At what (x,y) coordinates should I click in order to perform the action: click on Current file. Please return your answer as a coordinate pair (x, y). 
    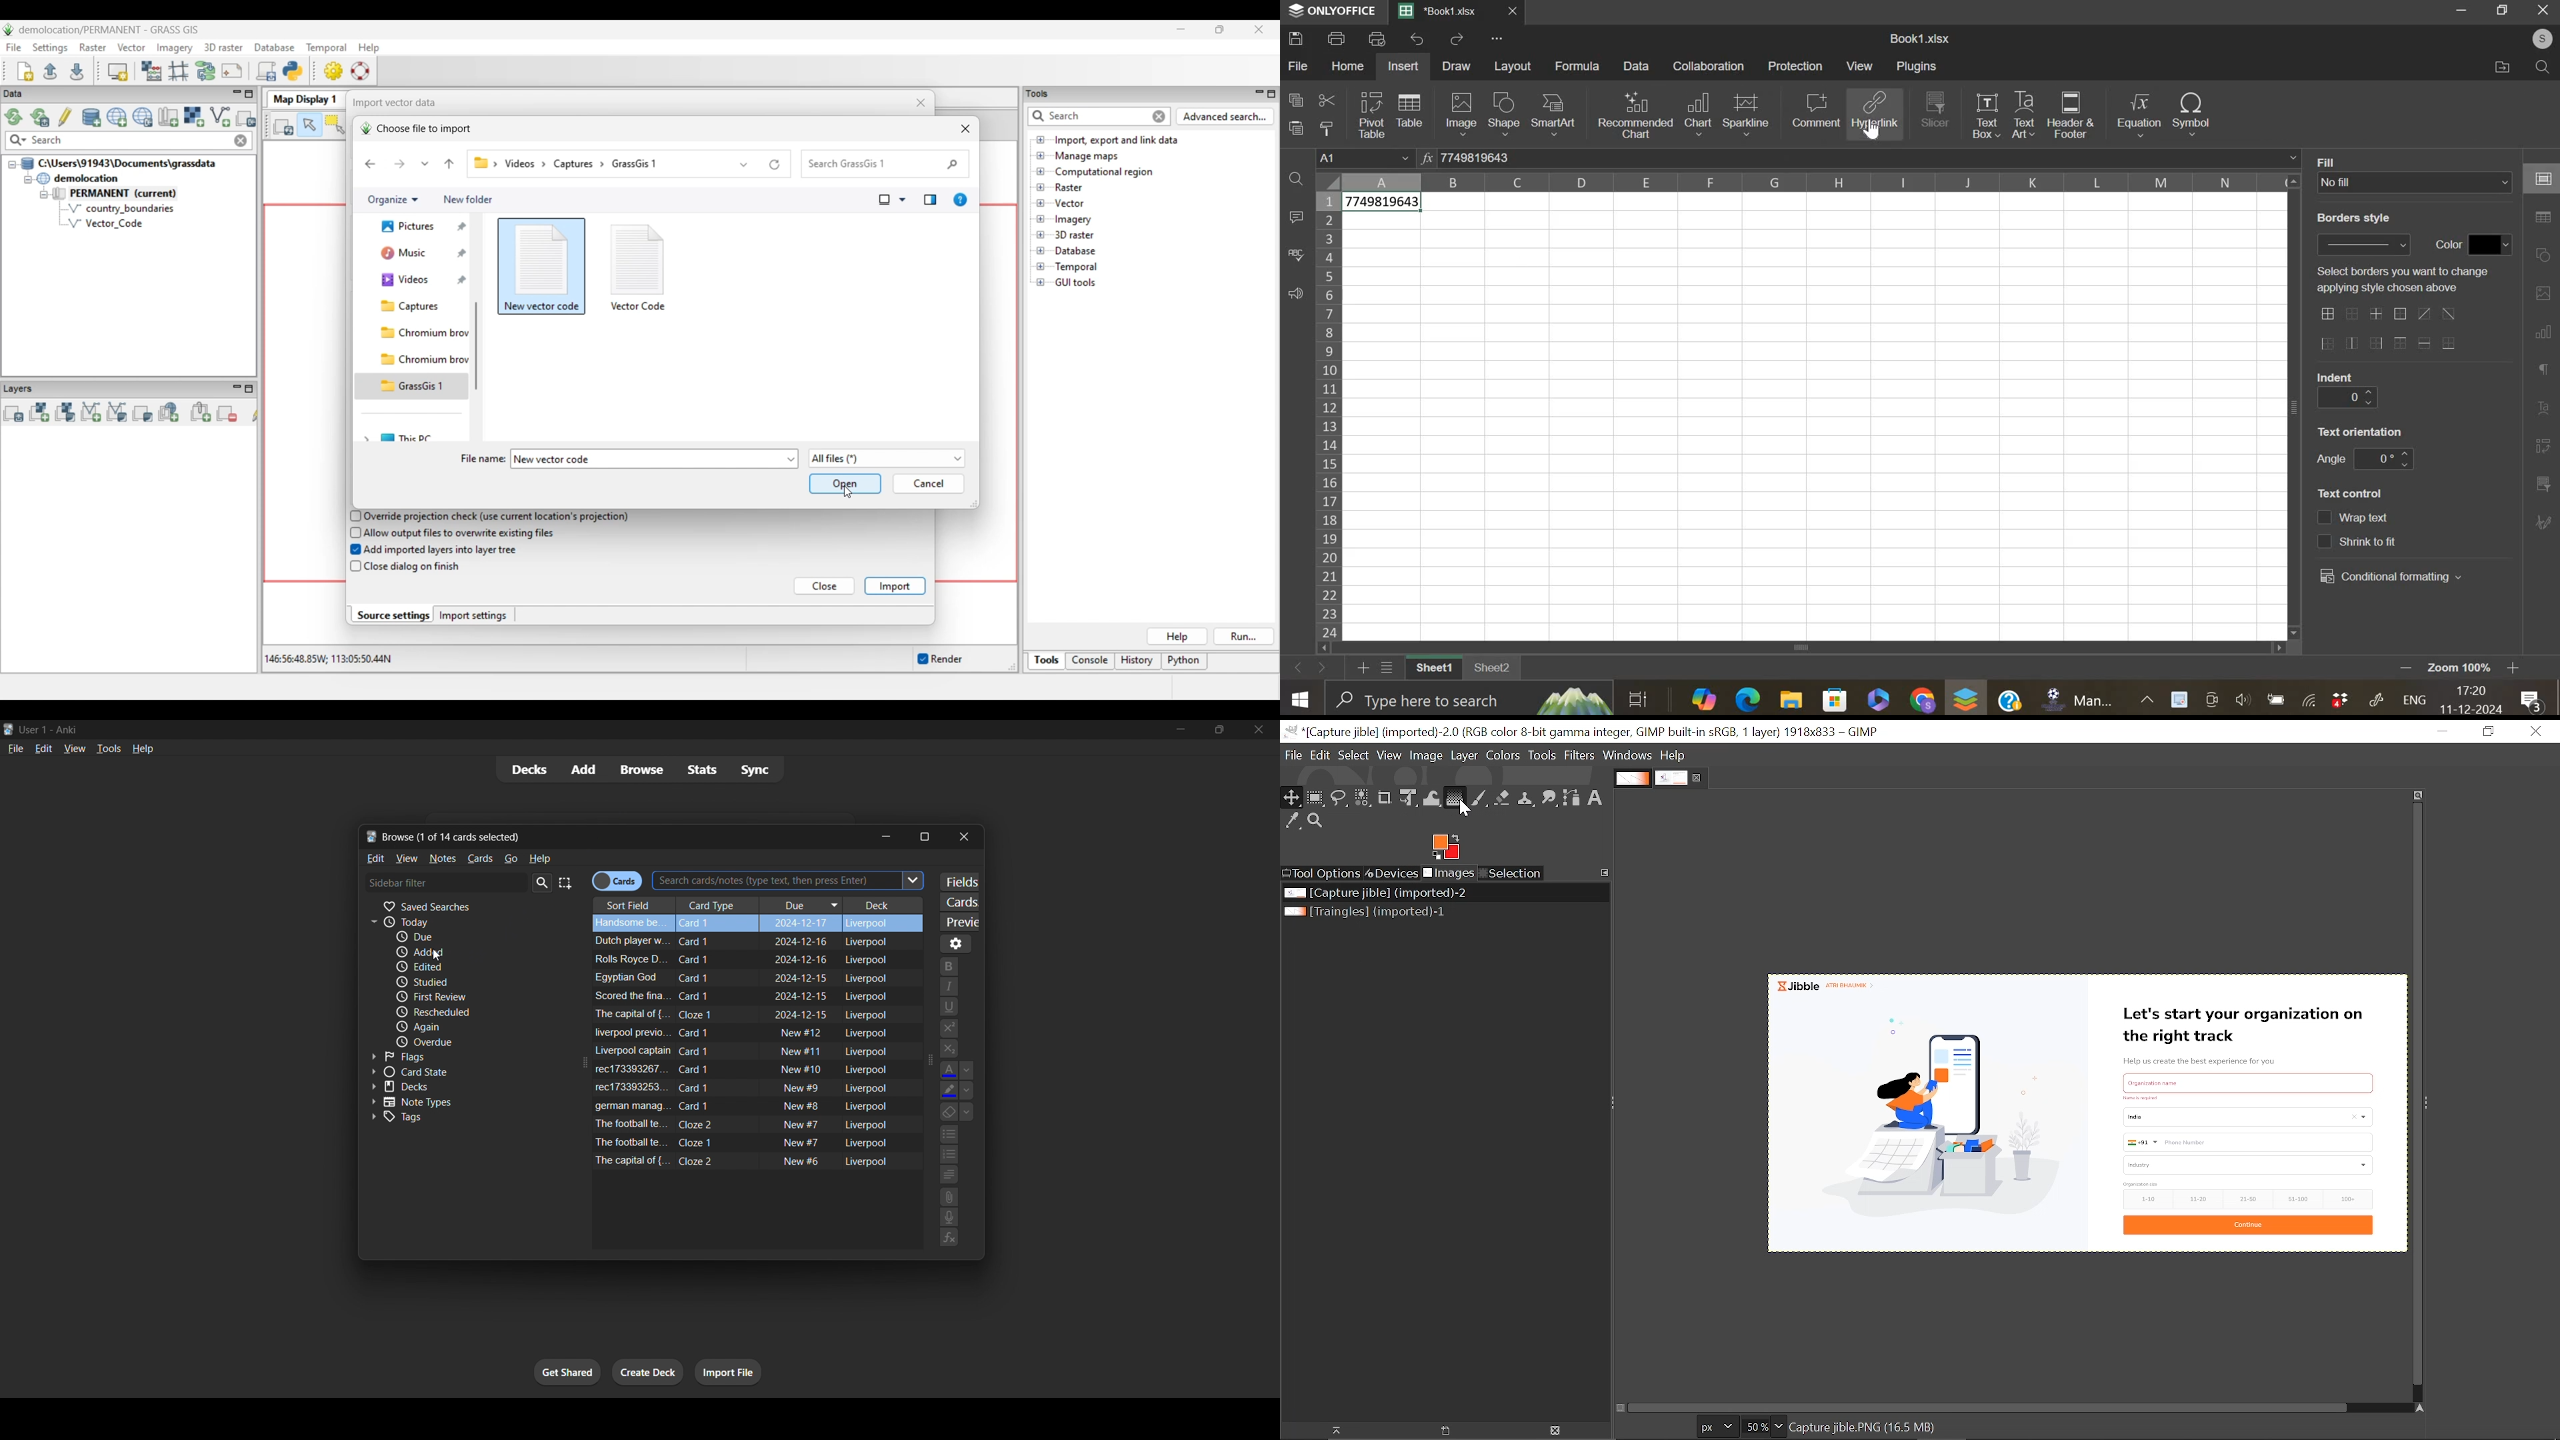
    Looking at the image, I should click on (1376, 893).